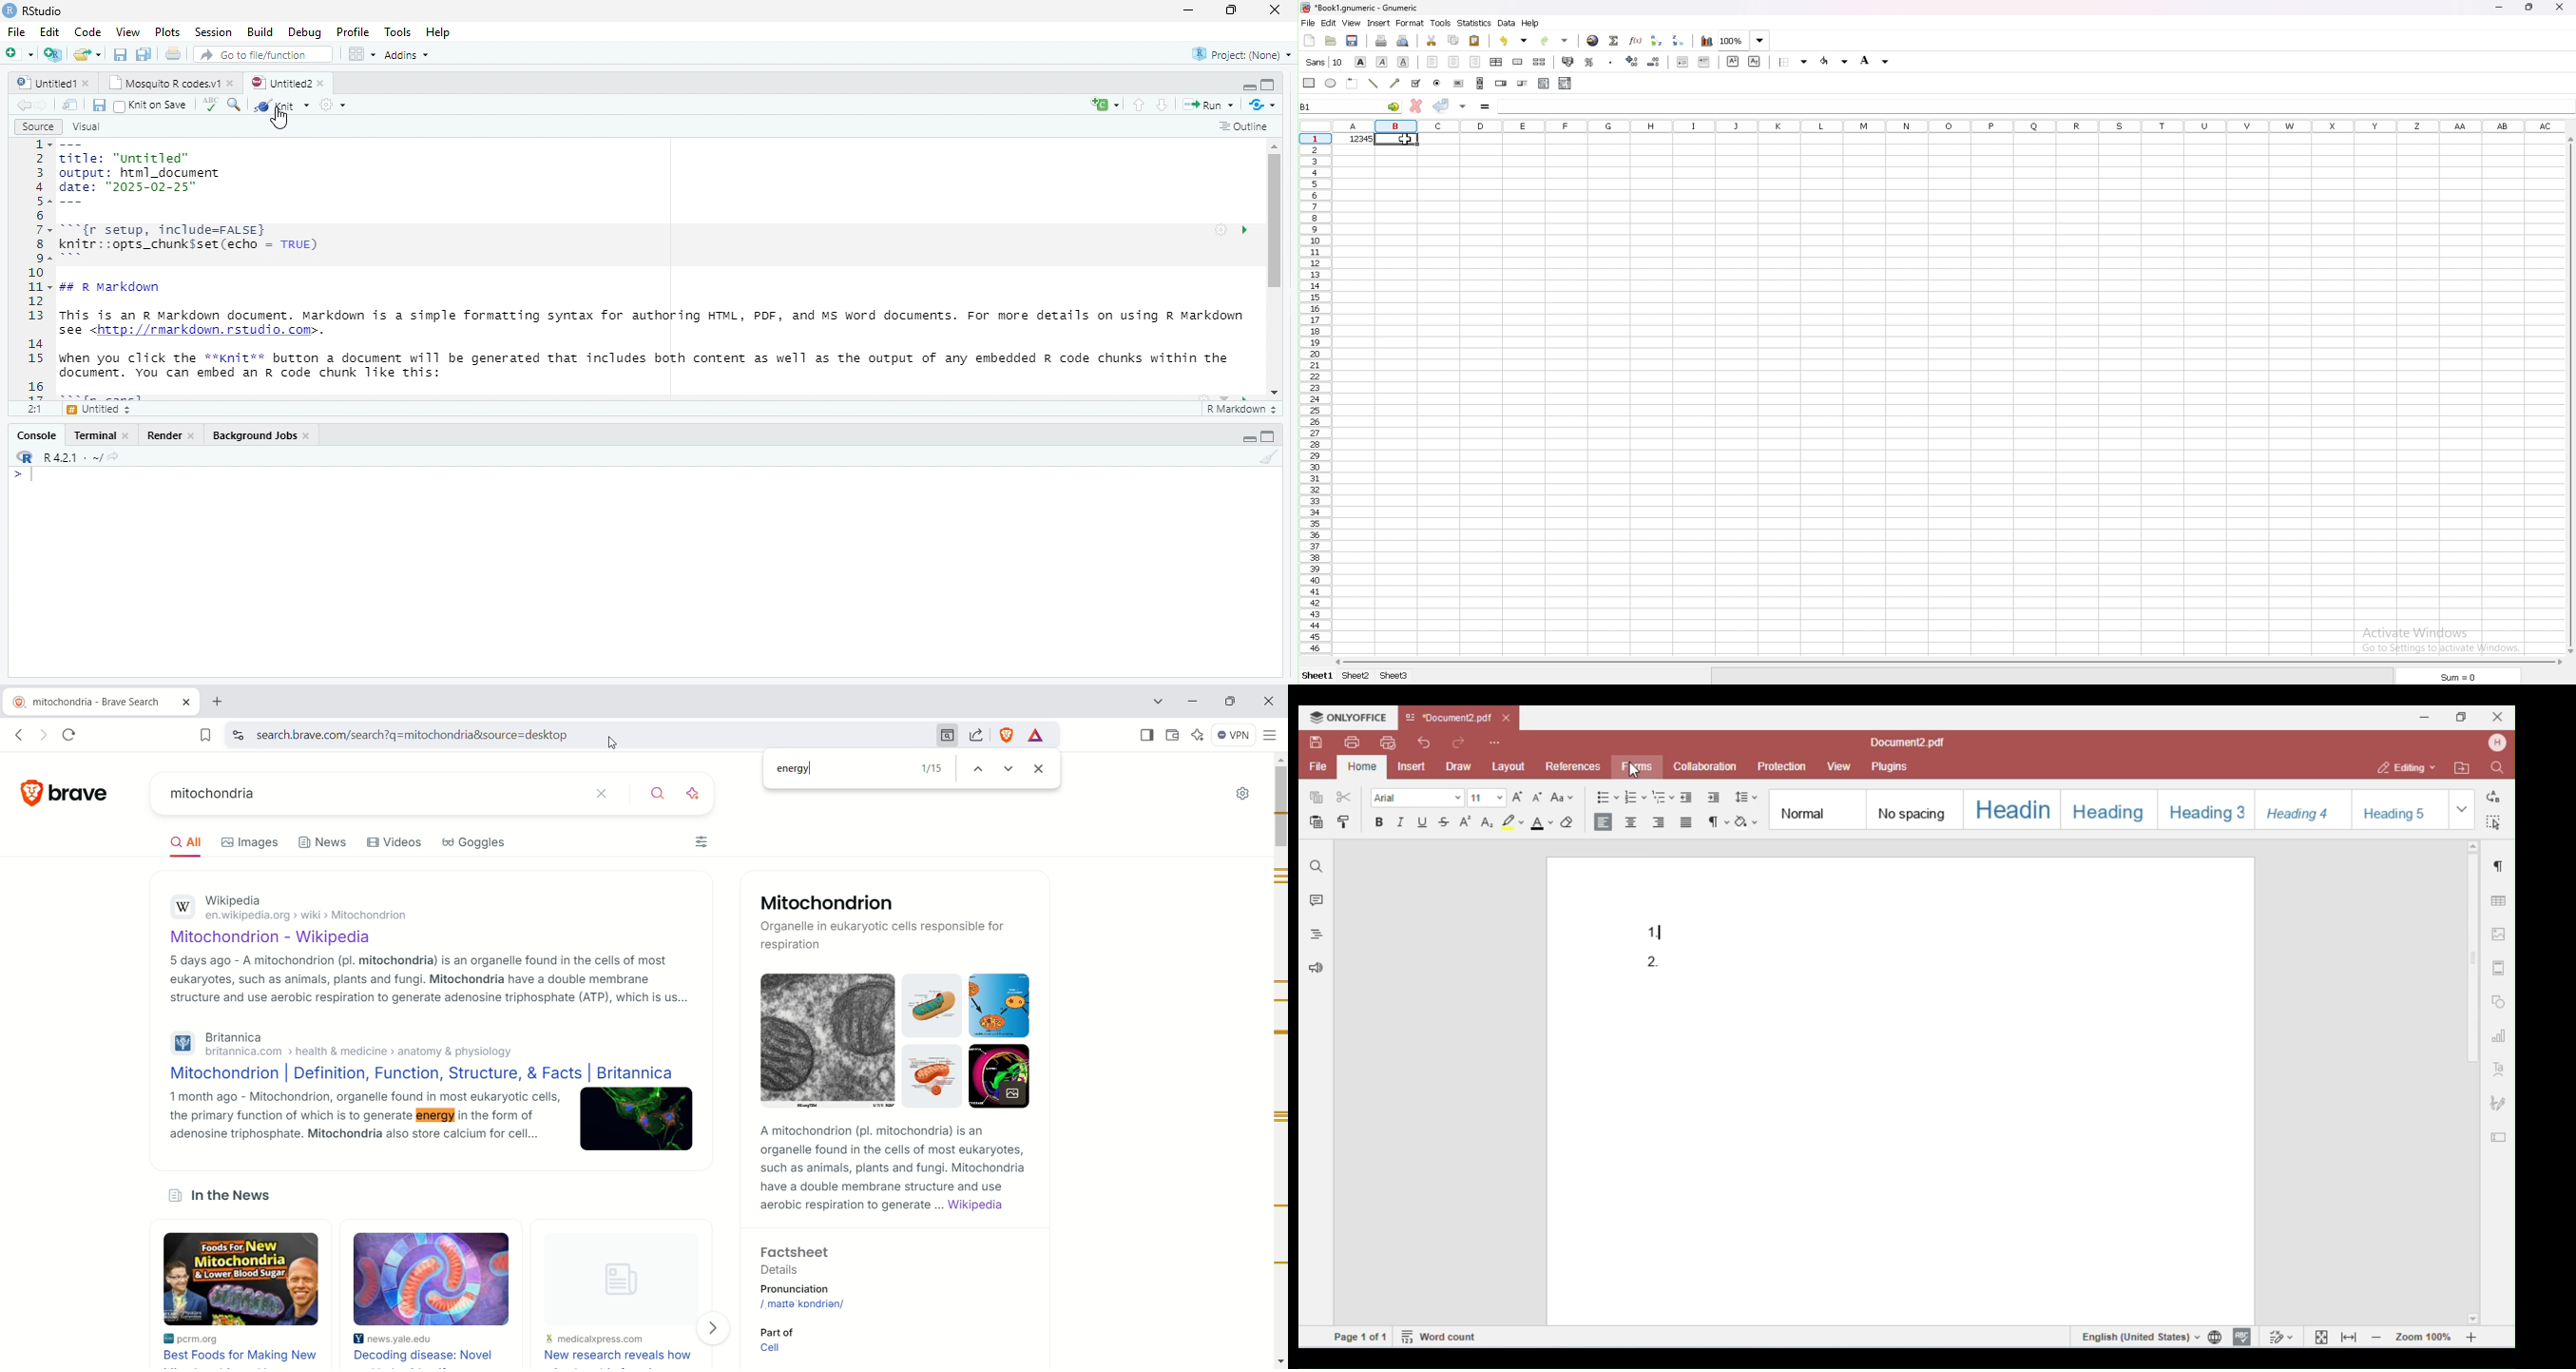 The height and width of the screenshot is (1372, 2576). Describe the element at coordinates (37, 269) in the screenshot. I see `1 2 3 4 5 6 7 8 9 10 11 12 13 14 15 16` at that location.